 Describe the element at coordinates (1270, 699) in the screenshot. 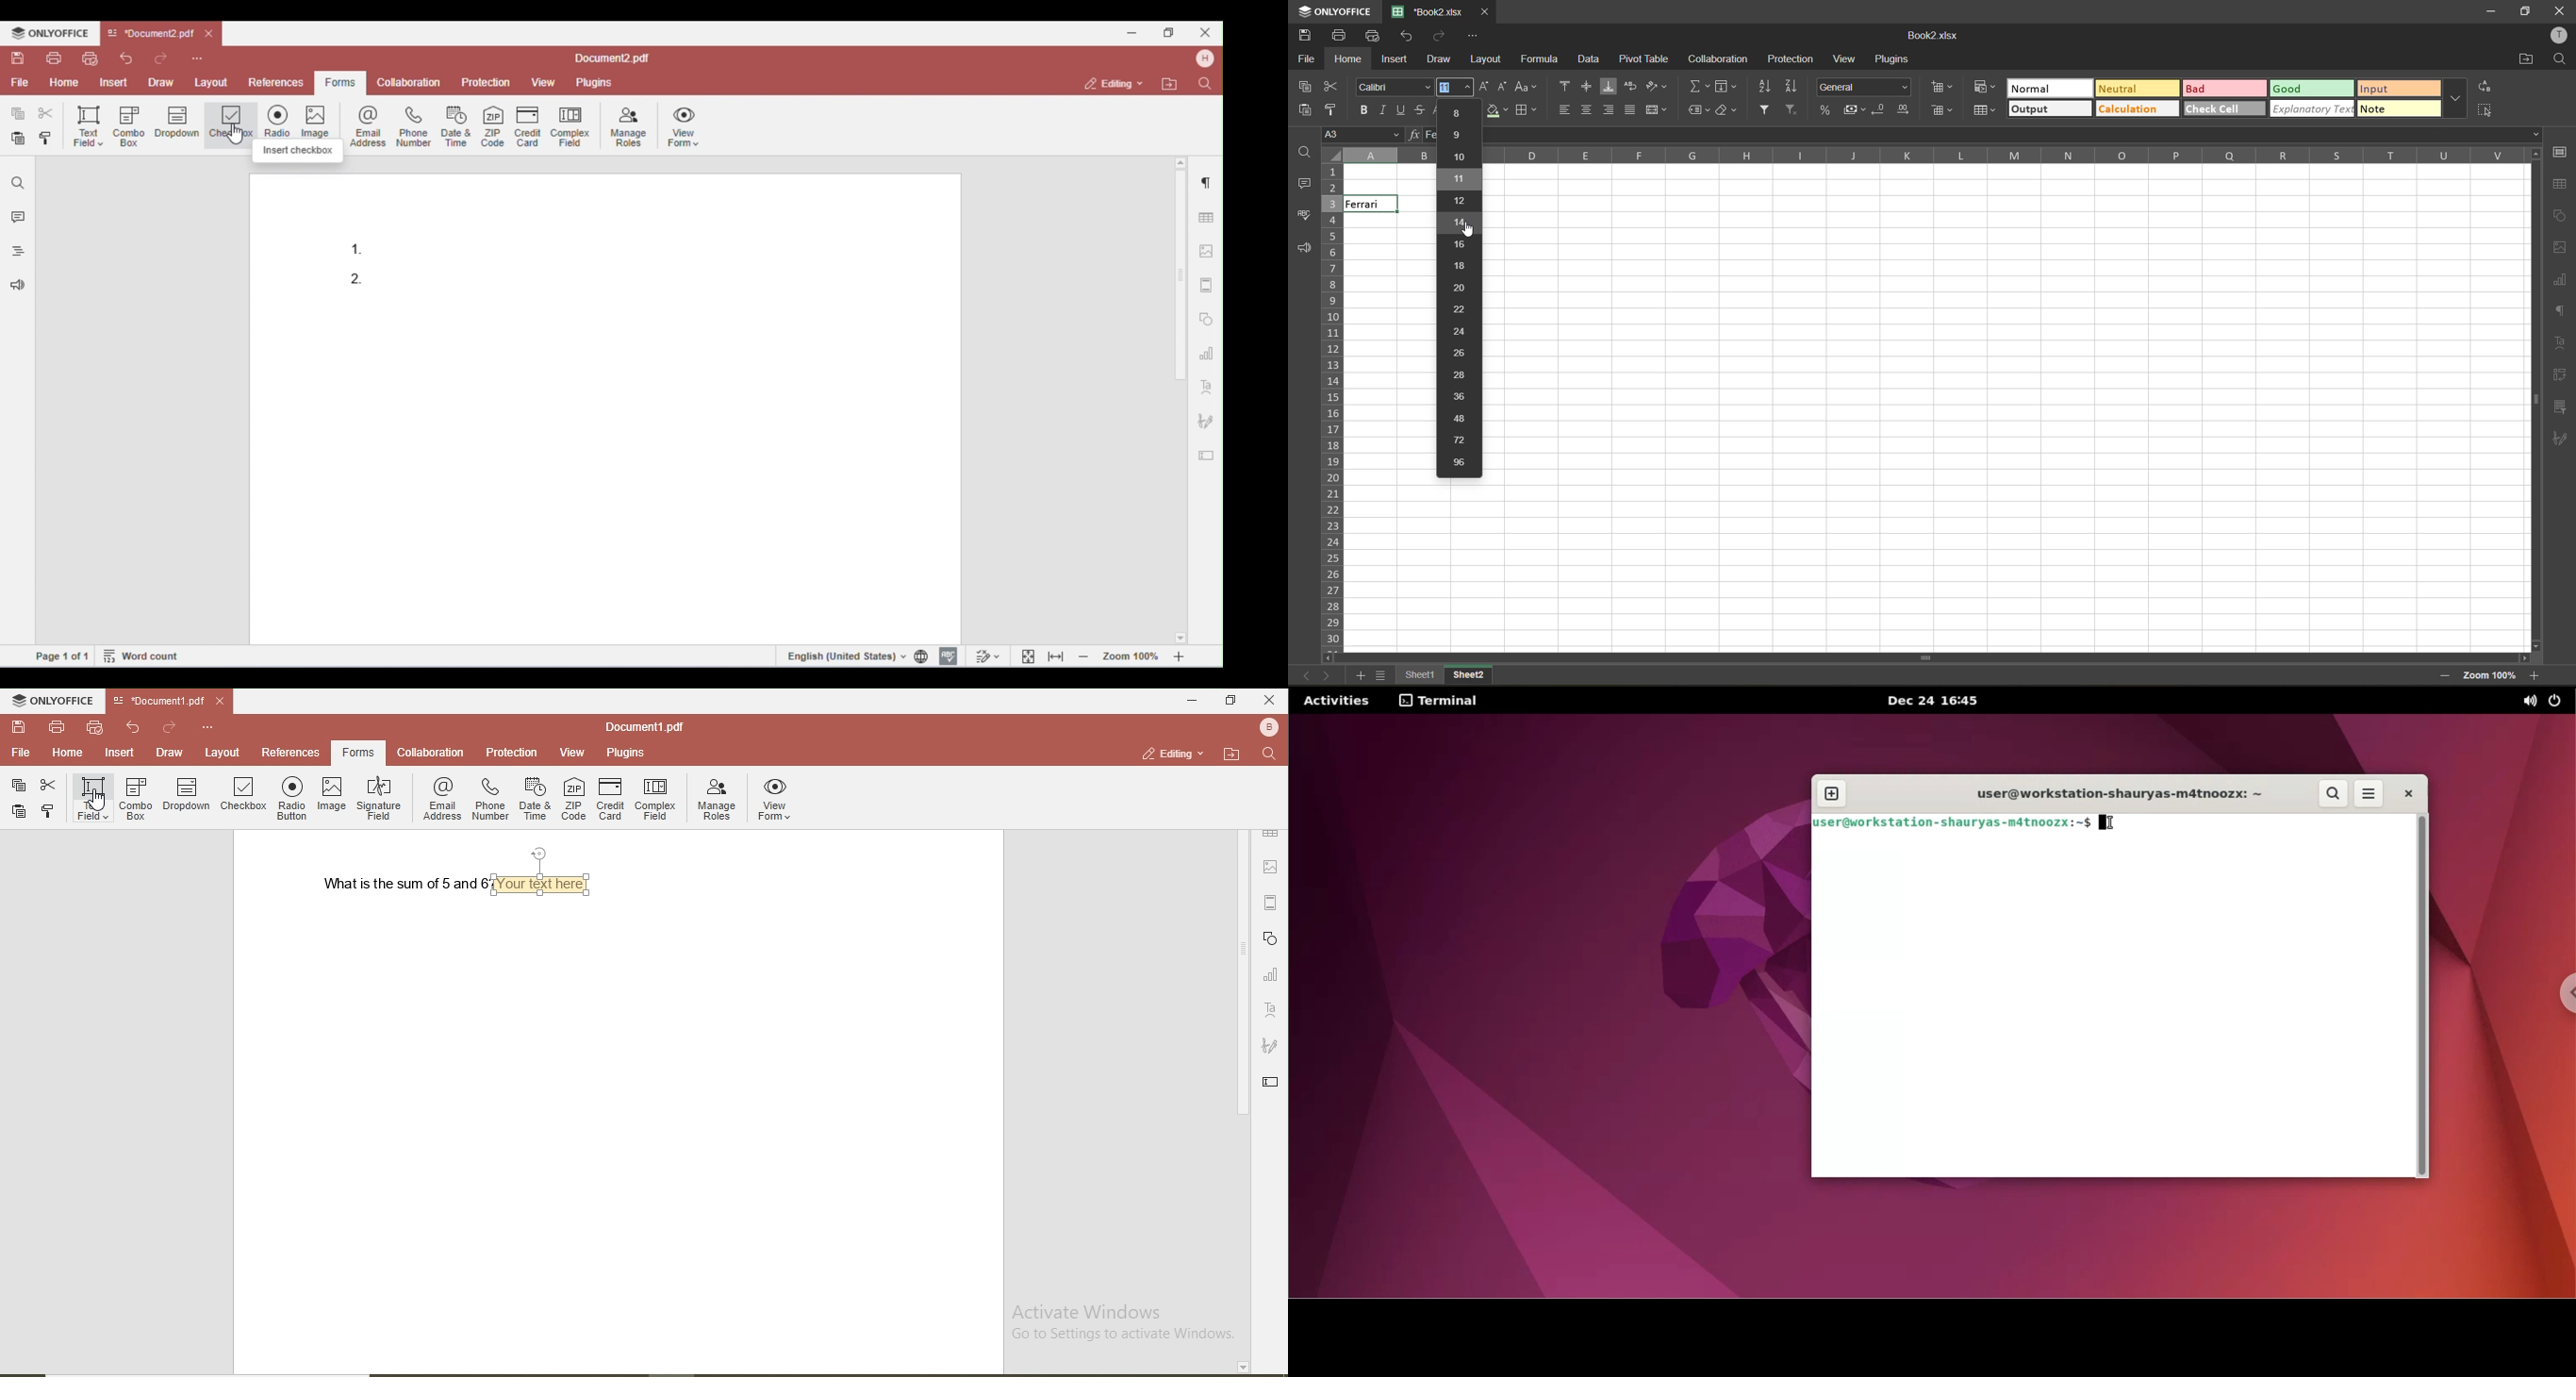

I see `close` at that location.